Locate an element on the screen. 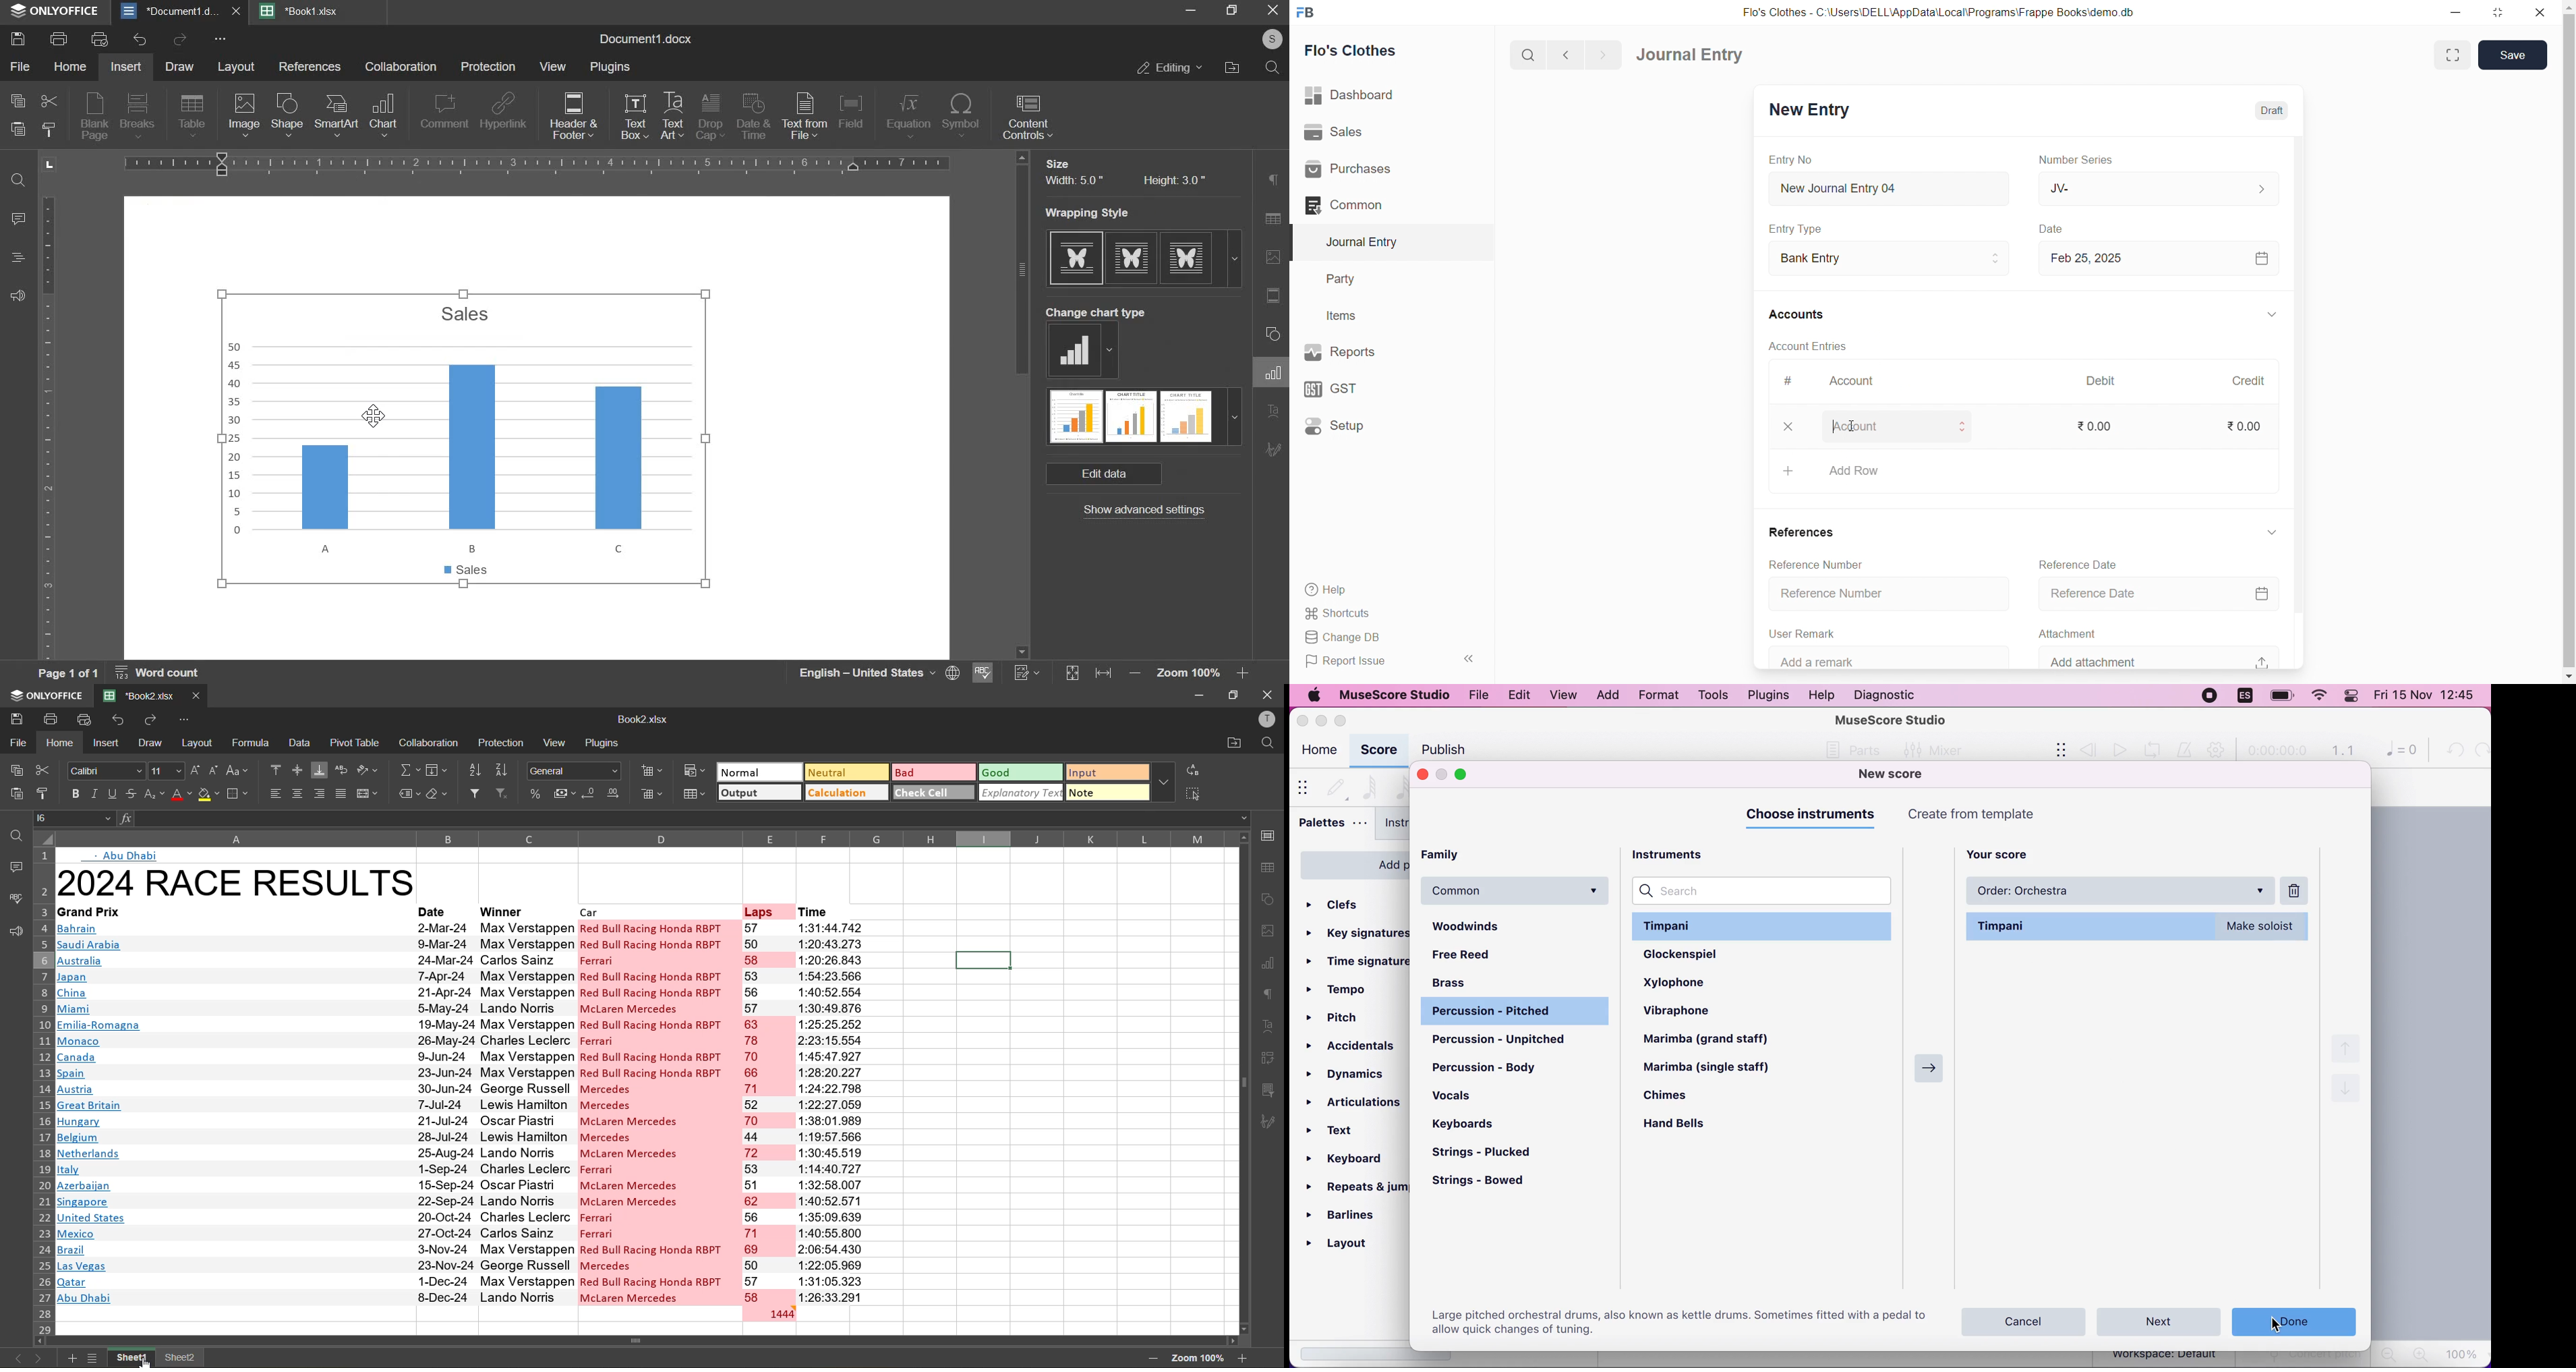  insert cells is located at coordinates (652, 772).